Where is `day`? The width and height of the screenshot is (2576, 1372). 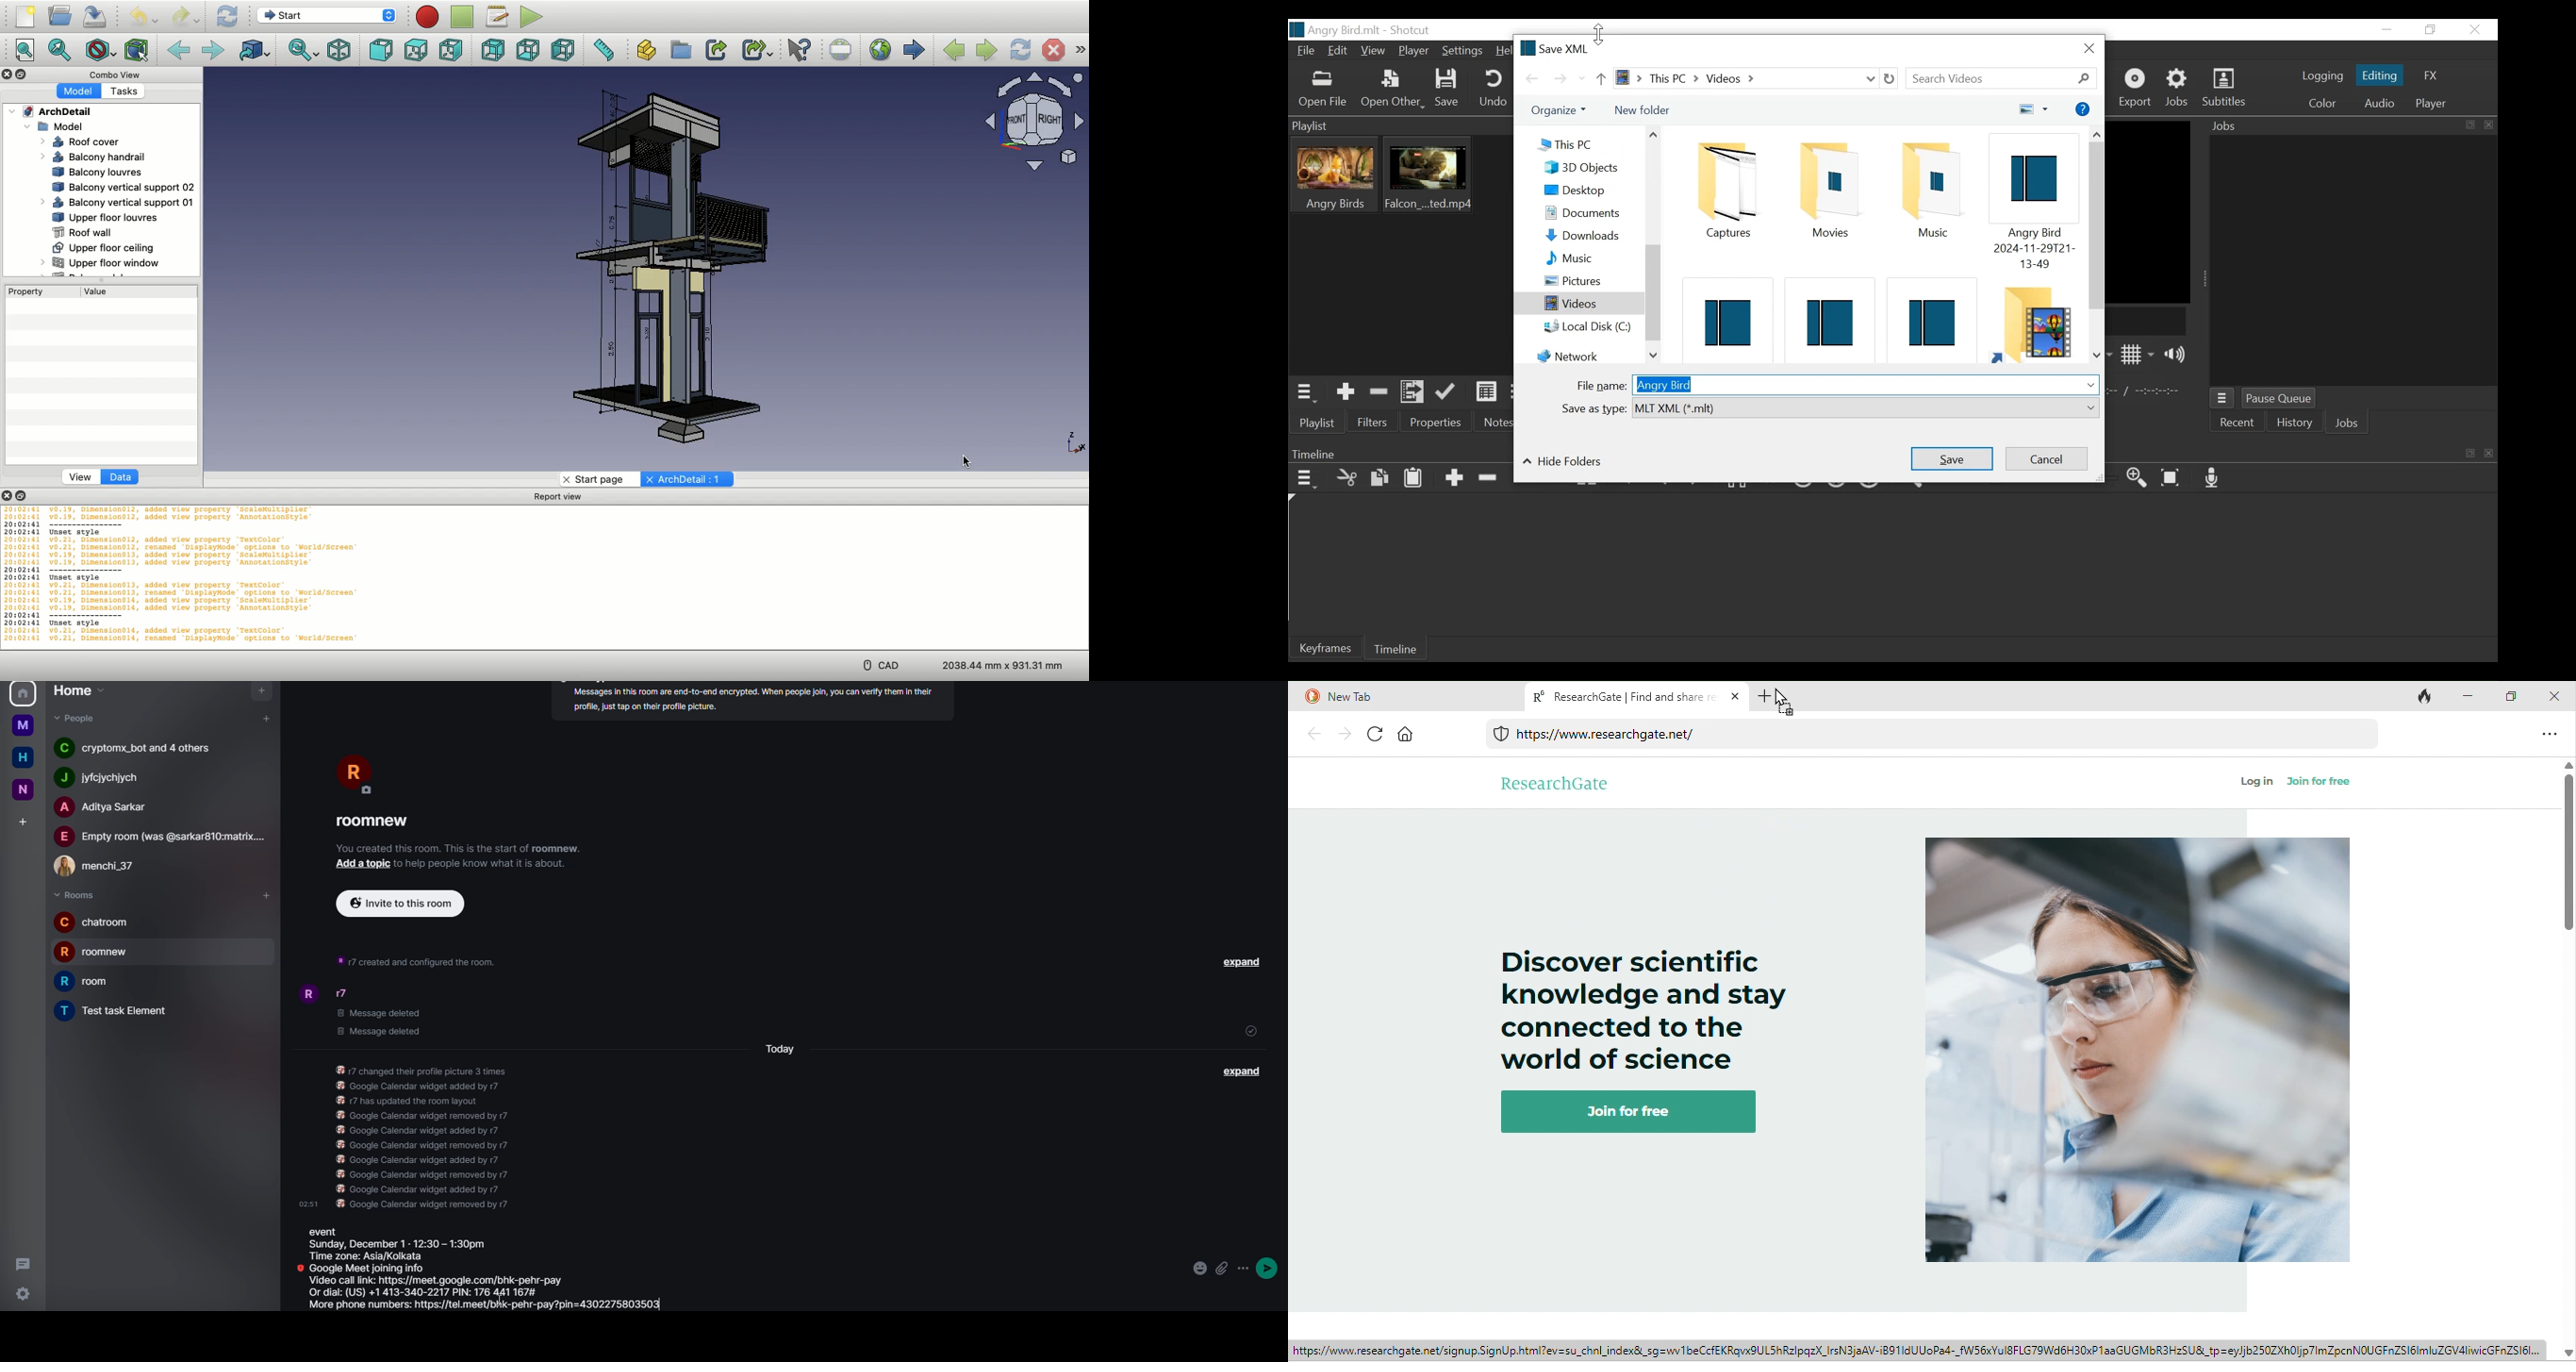
day is located at coordinates (777, 1043).